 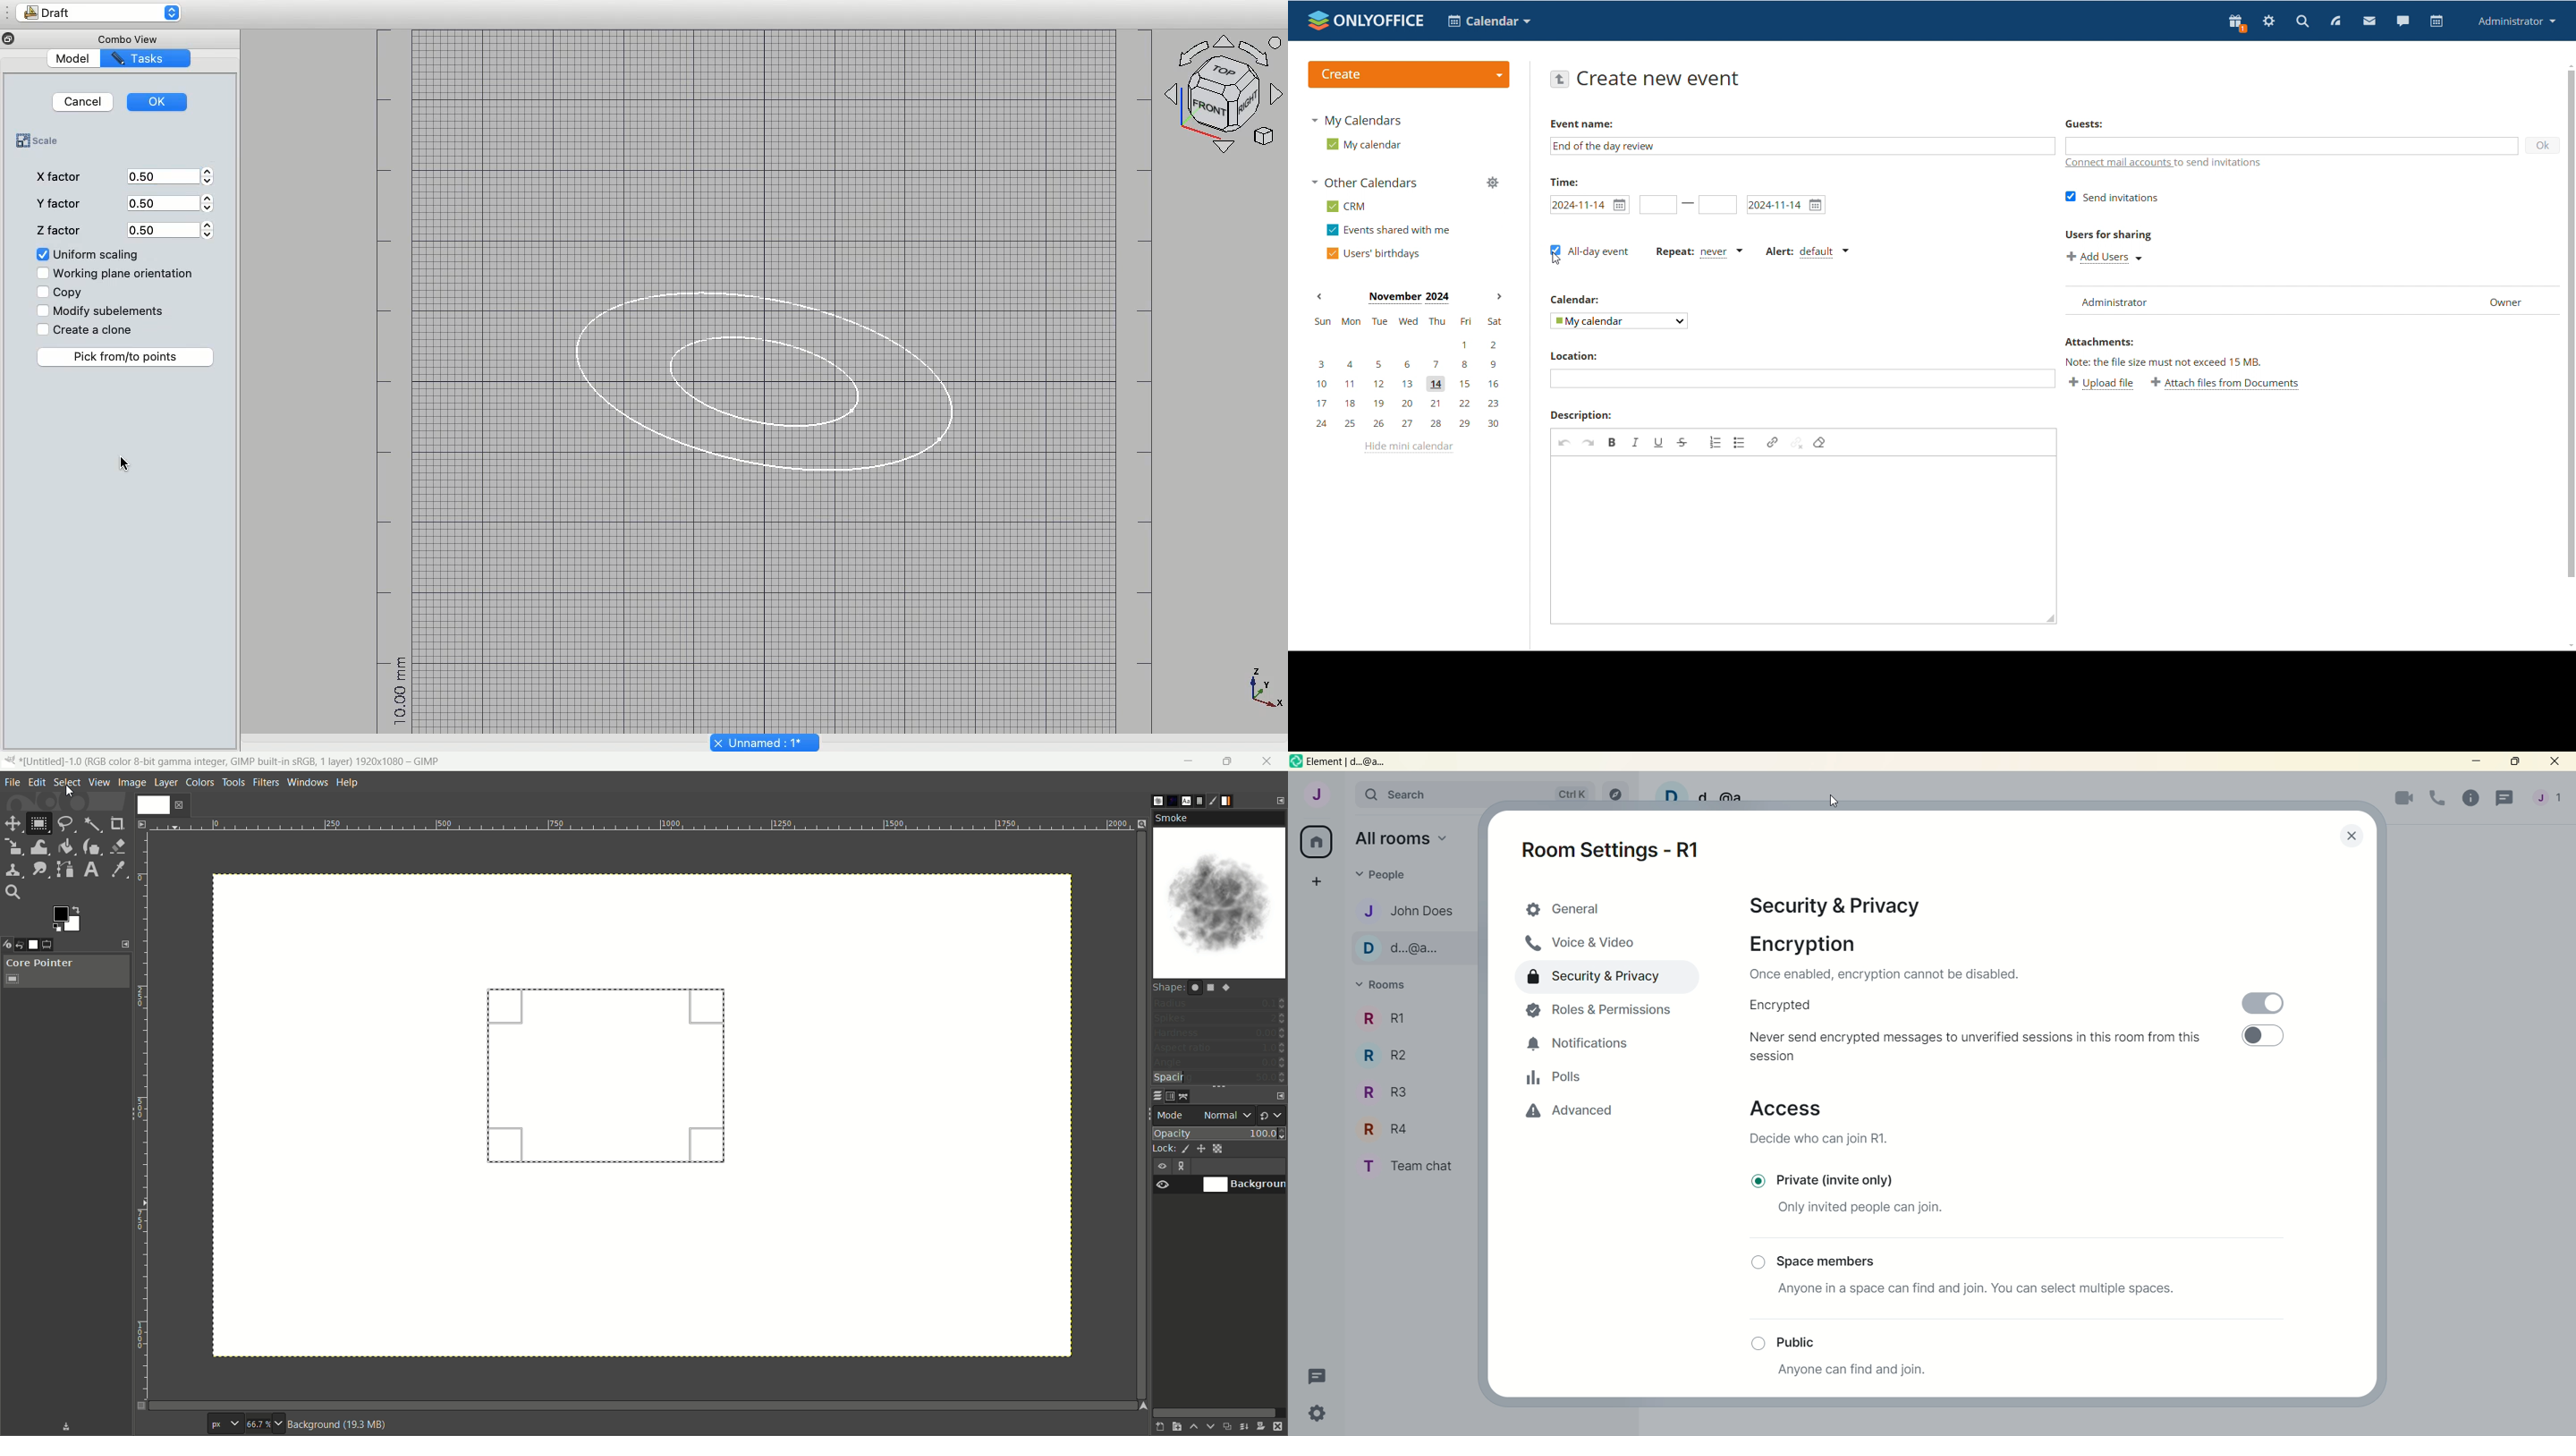 What do you see at coordinates (1313, 1375) in the screenshot?
I see `threads` at bounding box center [1313, 1375].